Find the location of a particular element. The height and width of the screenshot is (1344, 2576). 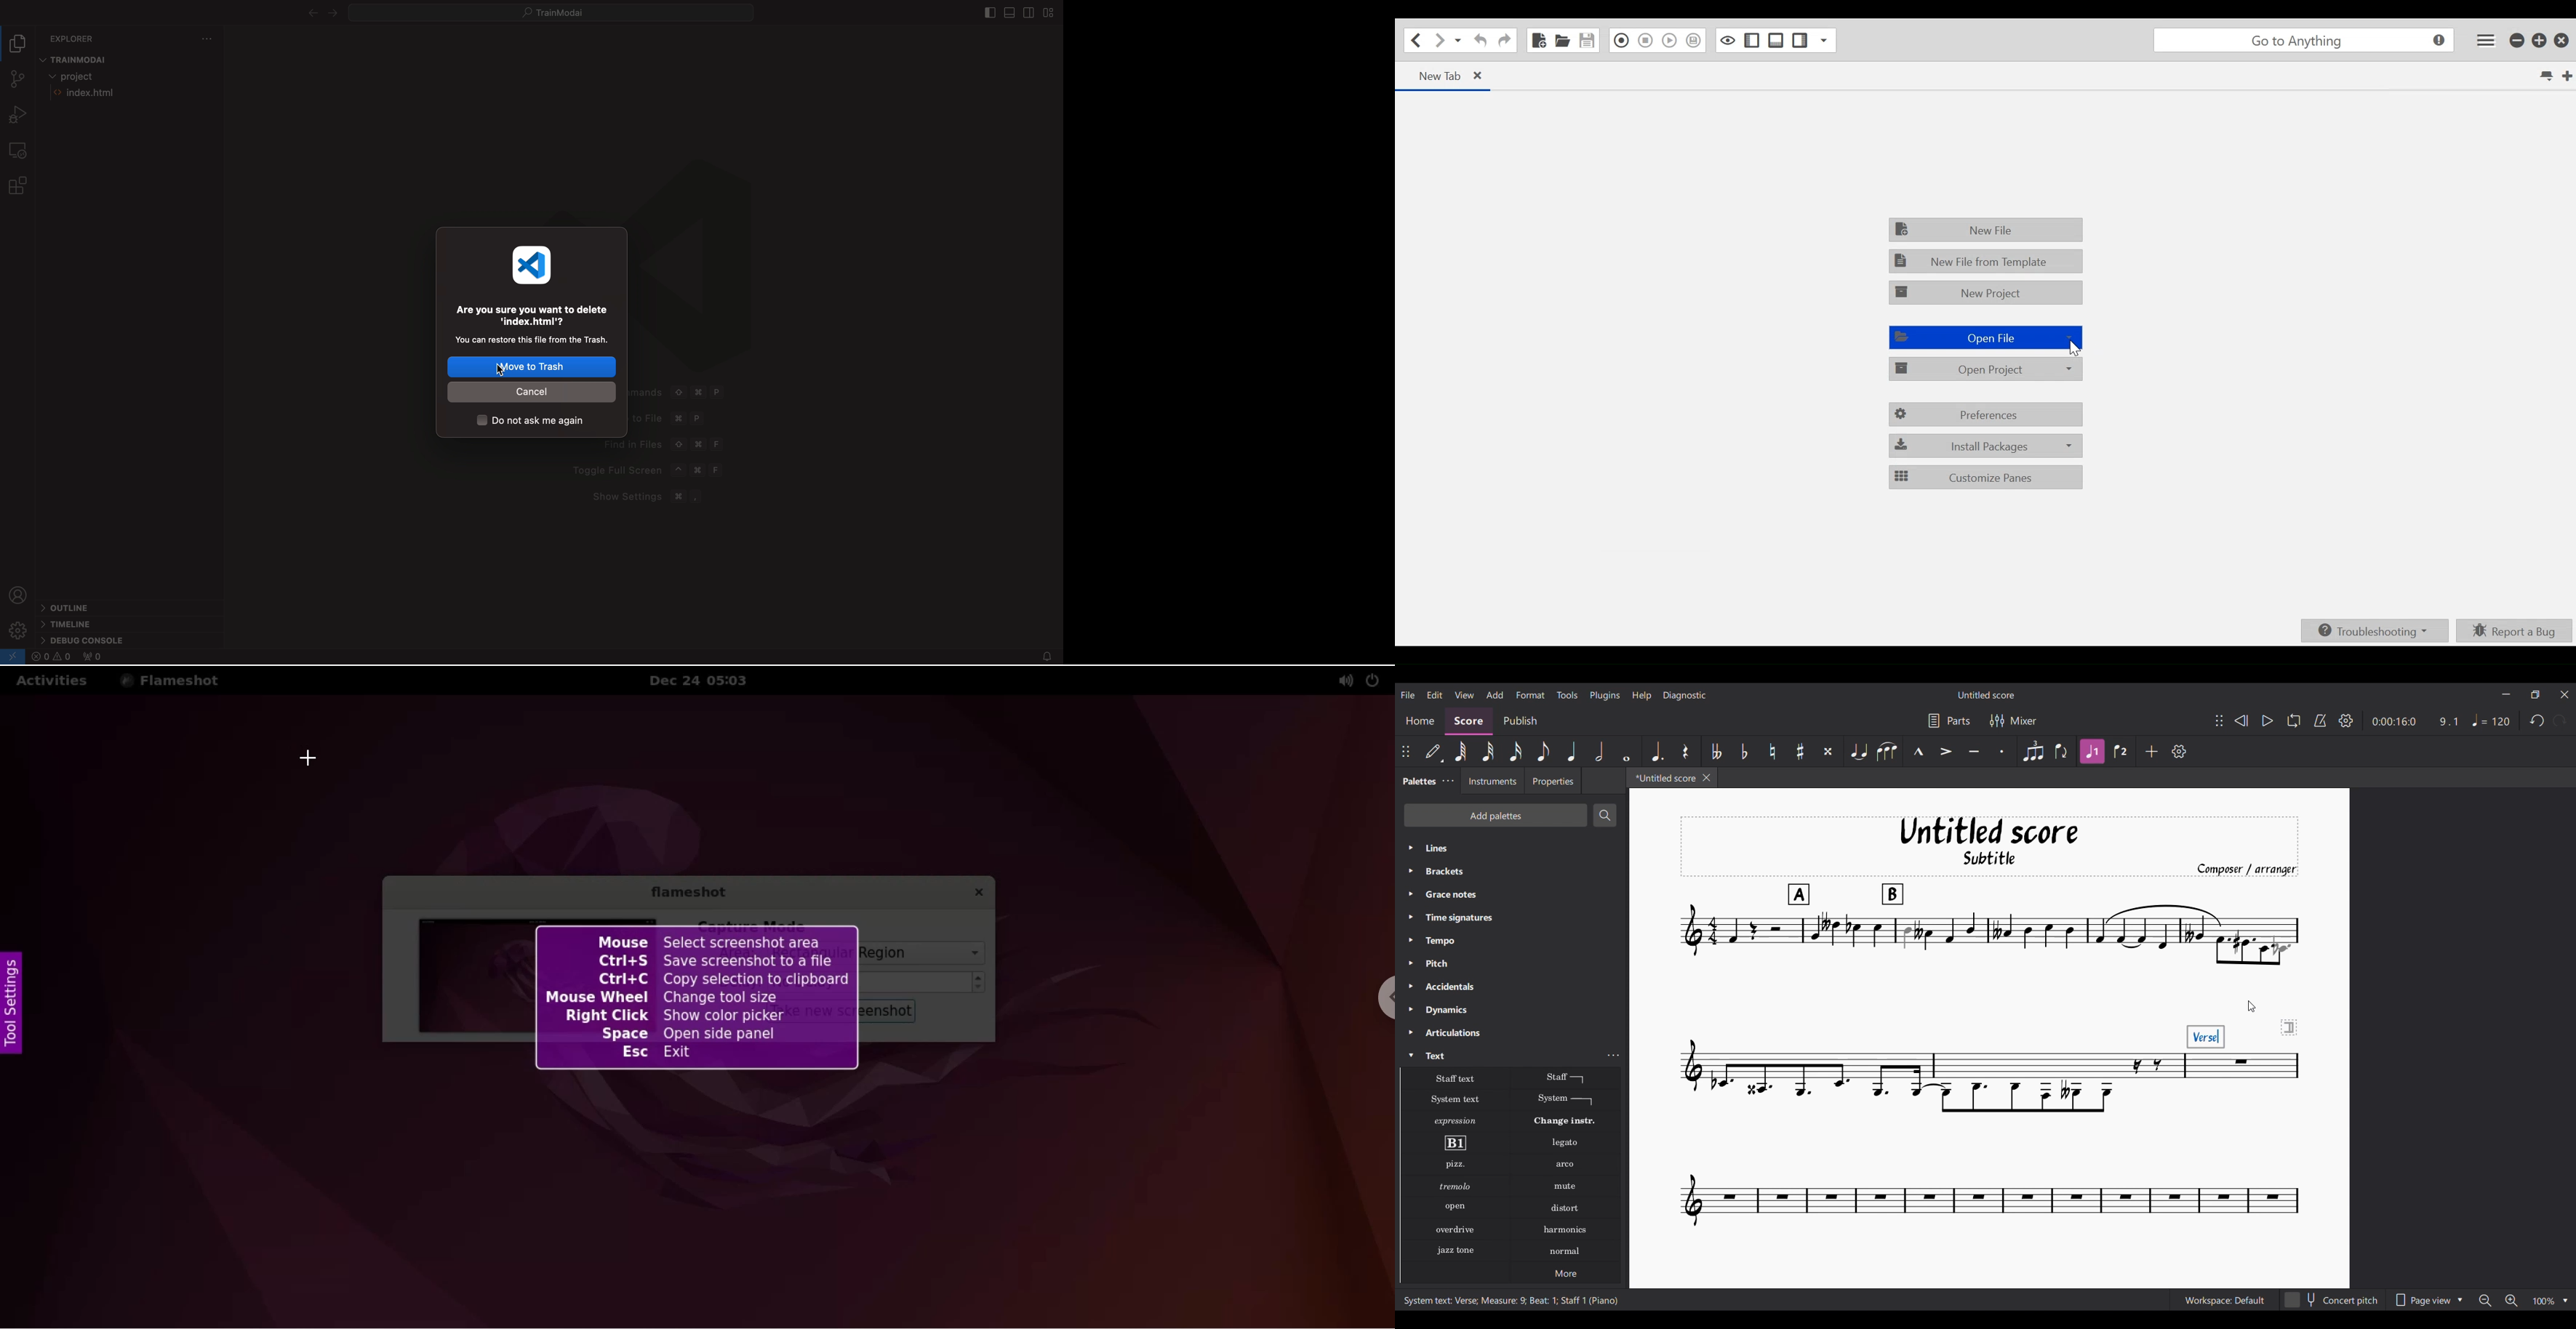

Lines is located at coordinates (1512, 848).